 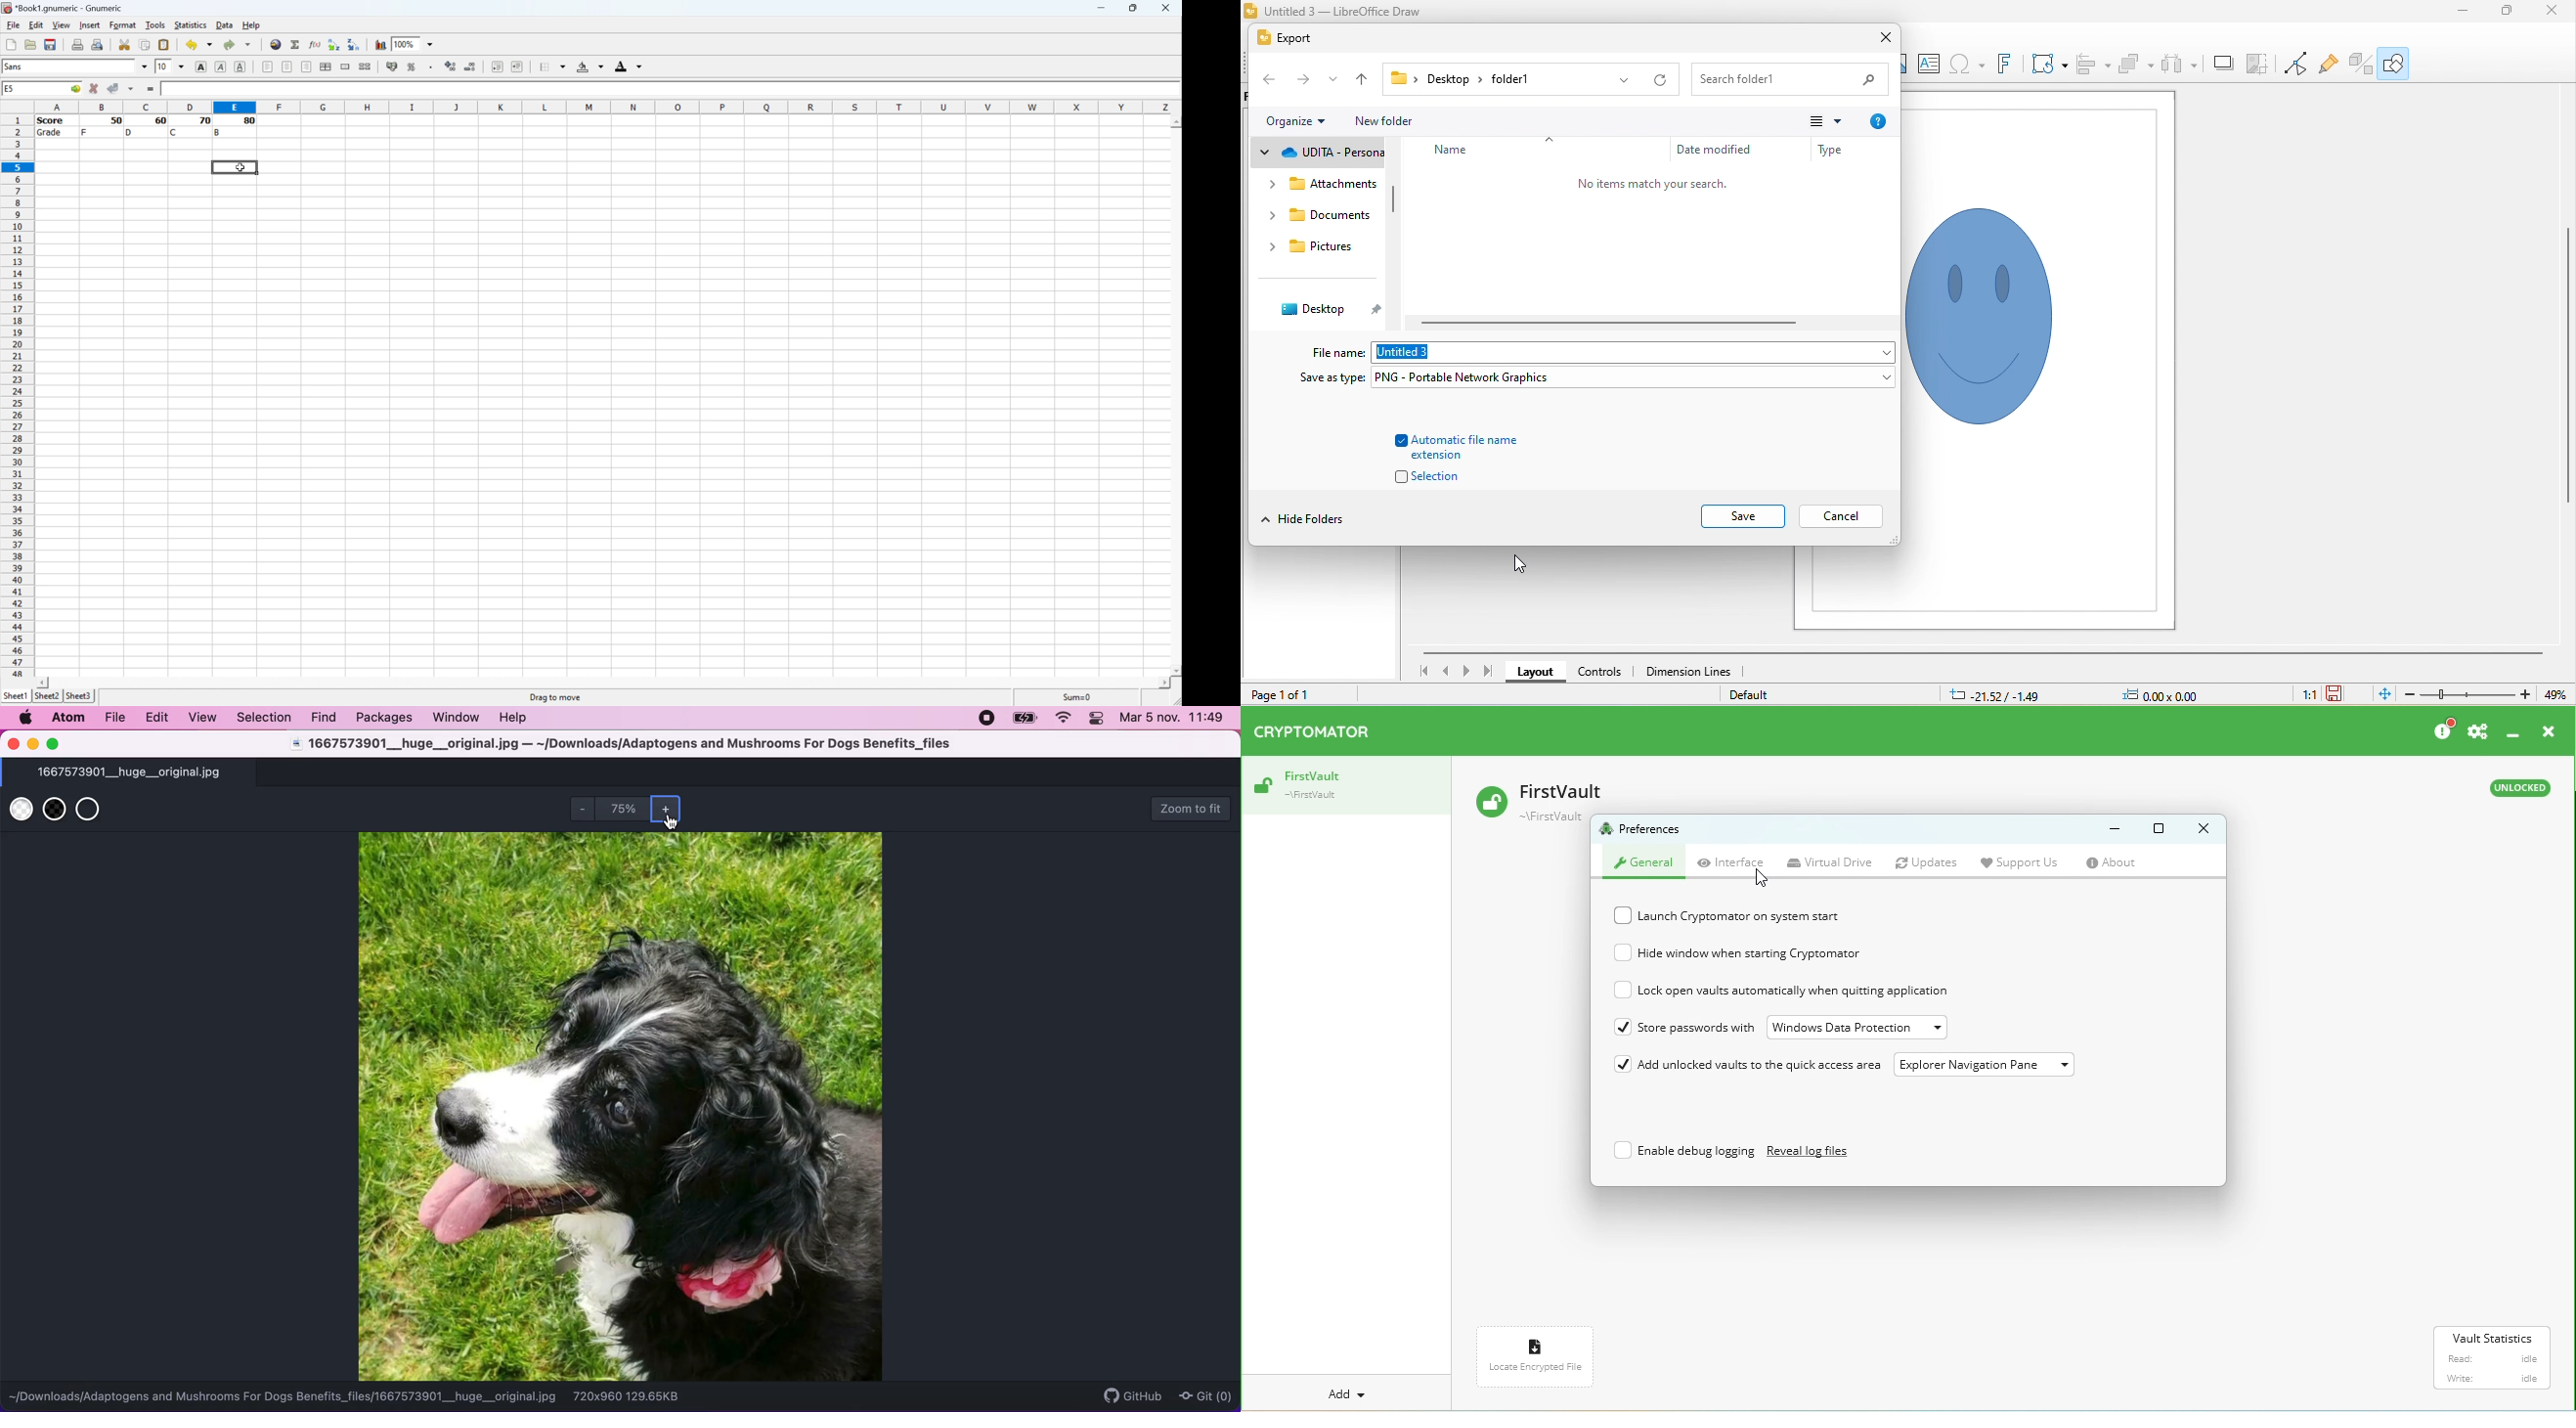 I want to click on Undo, so click(x=198, y=44).